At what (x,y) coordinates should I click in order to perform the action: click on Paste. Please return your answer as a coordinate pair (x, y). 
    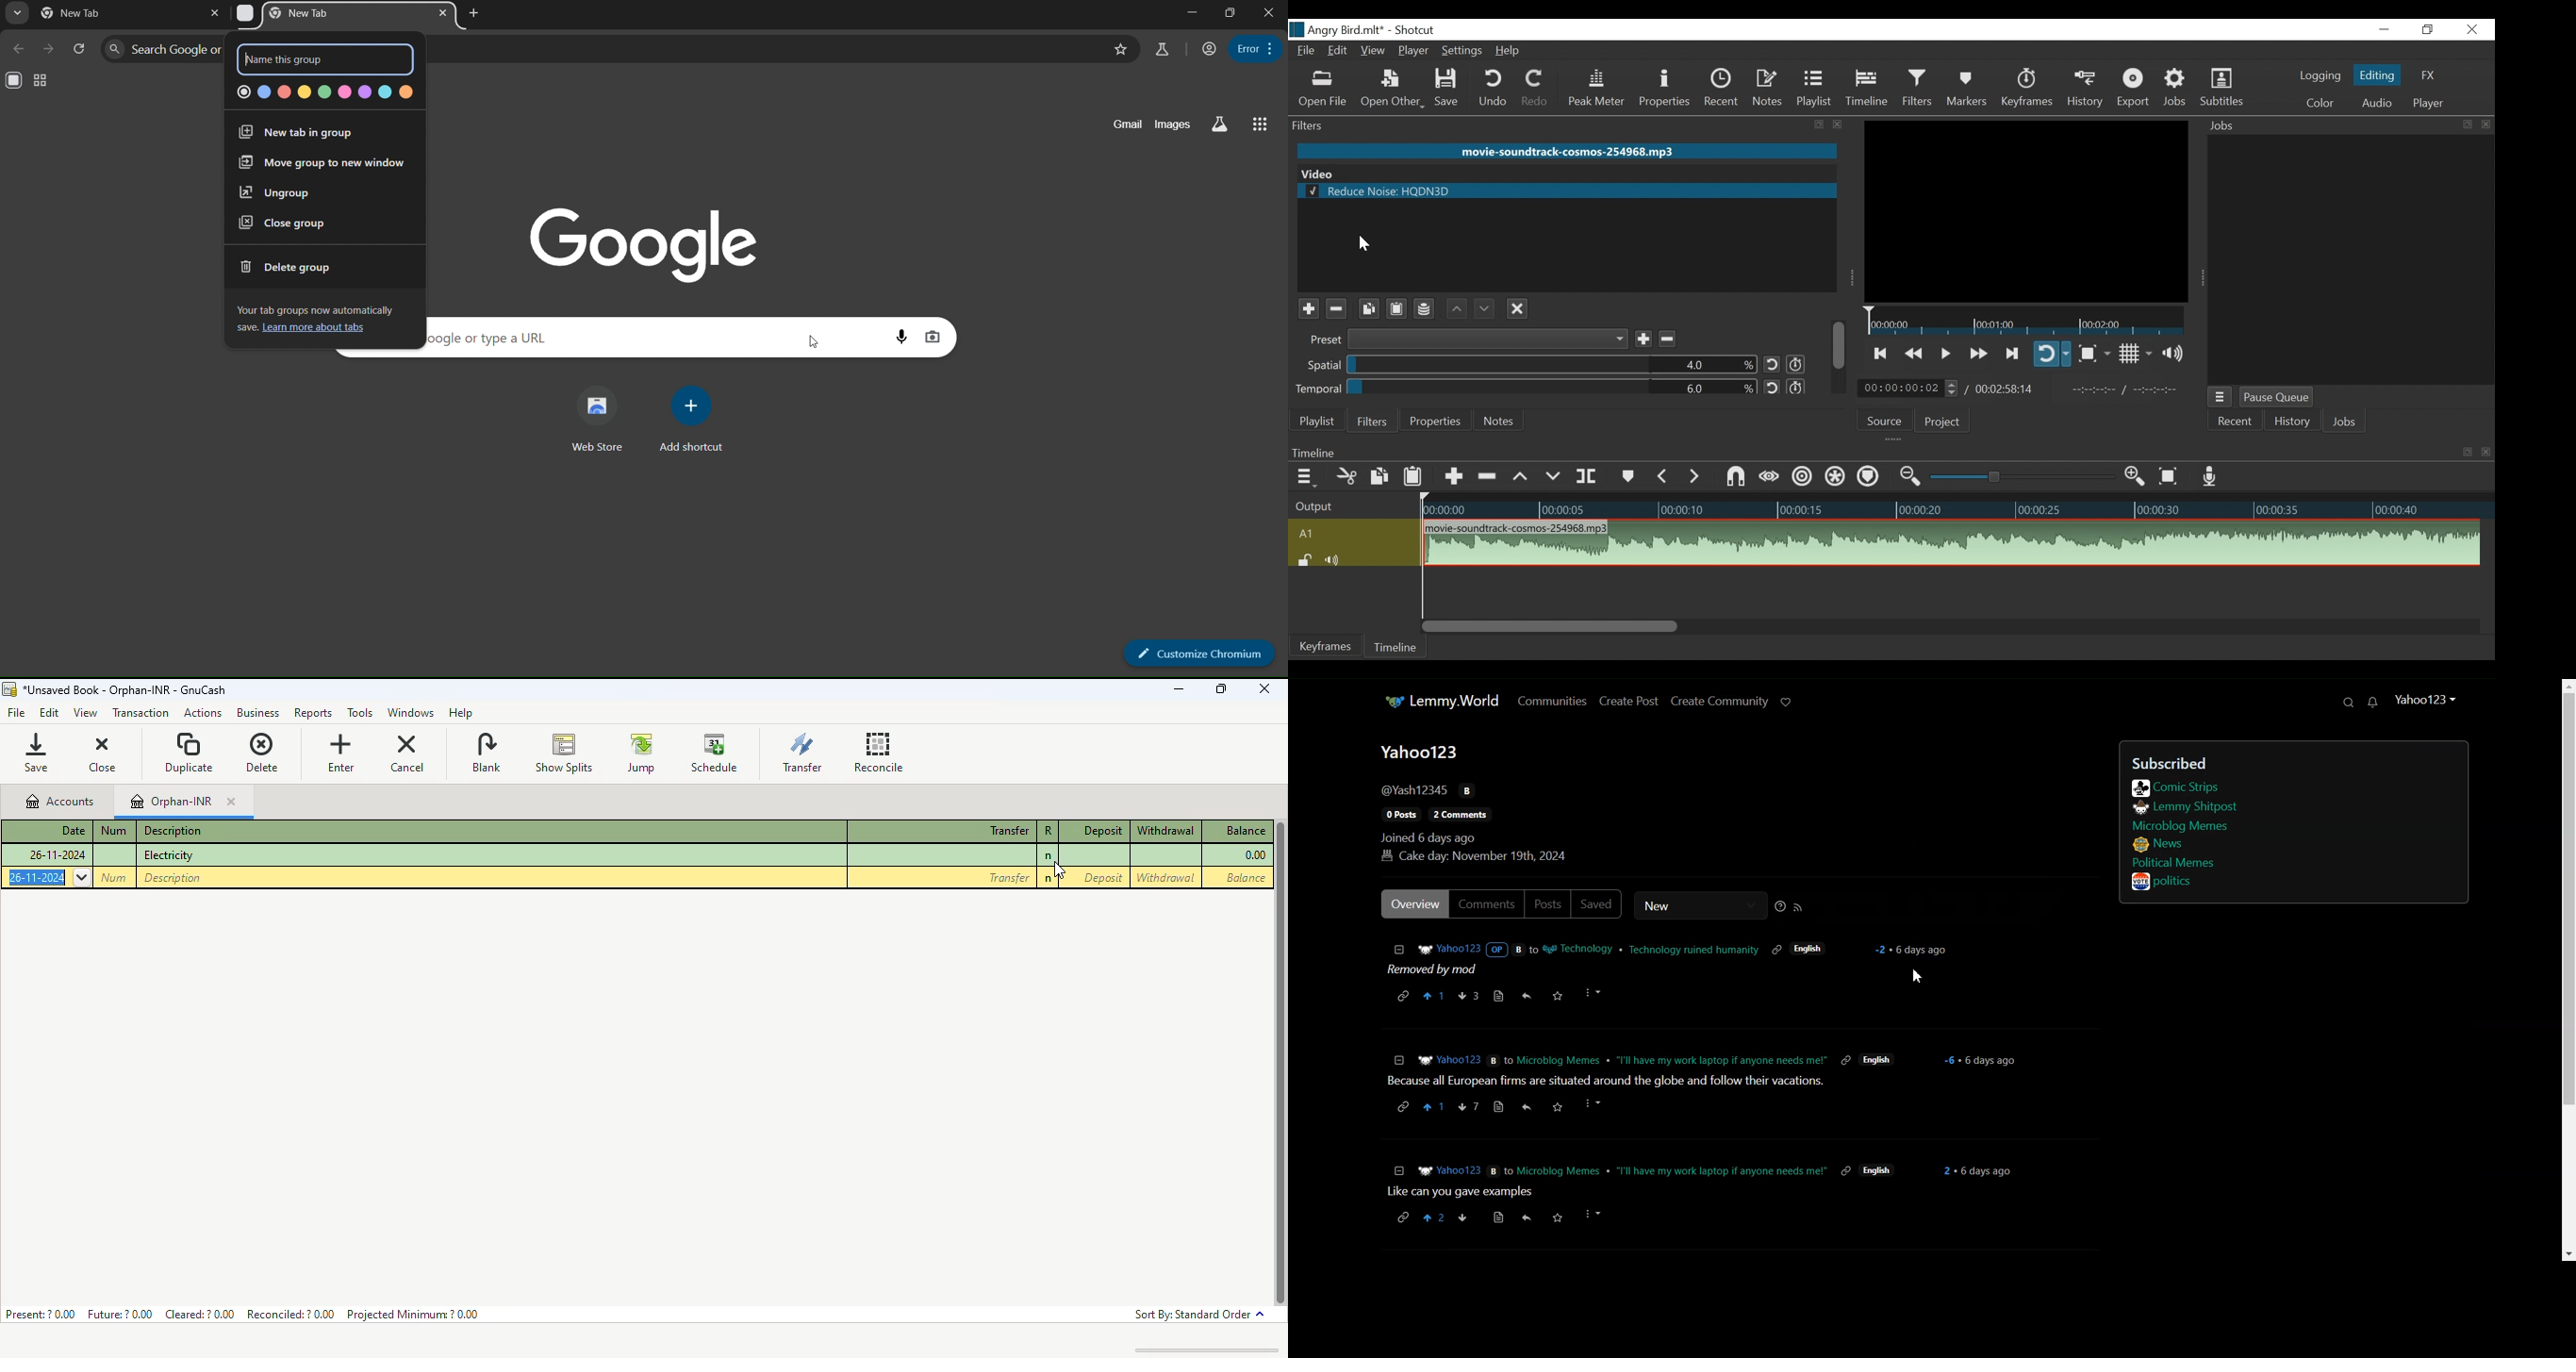
    Looking at the image, I should click on (1414, 476).